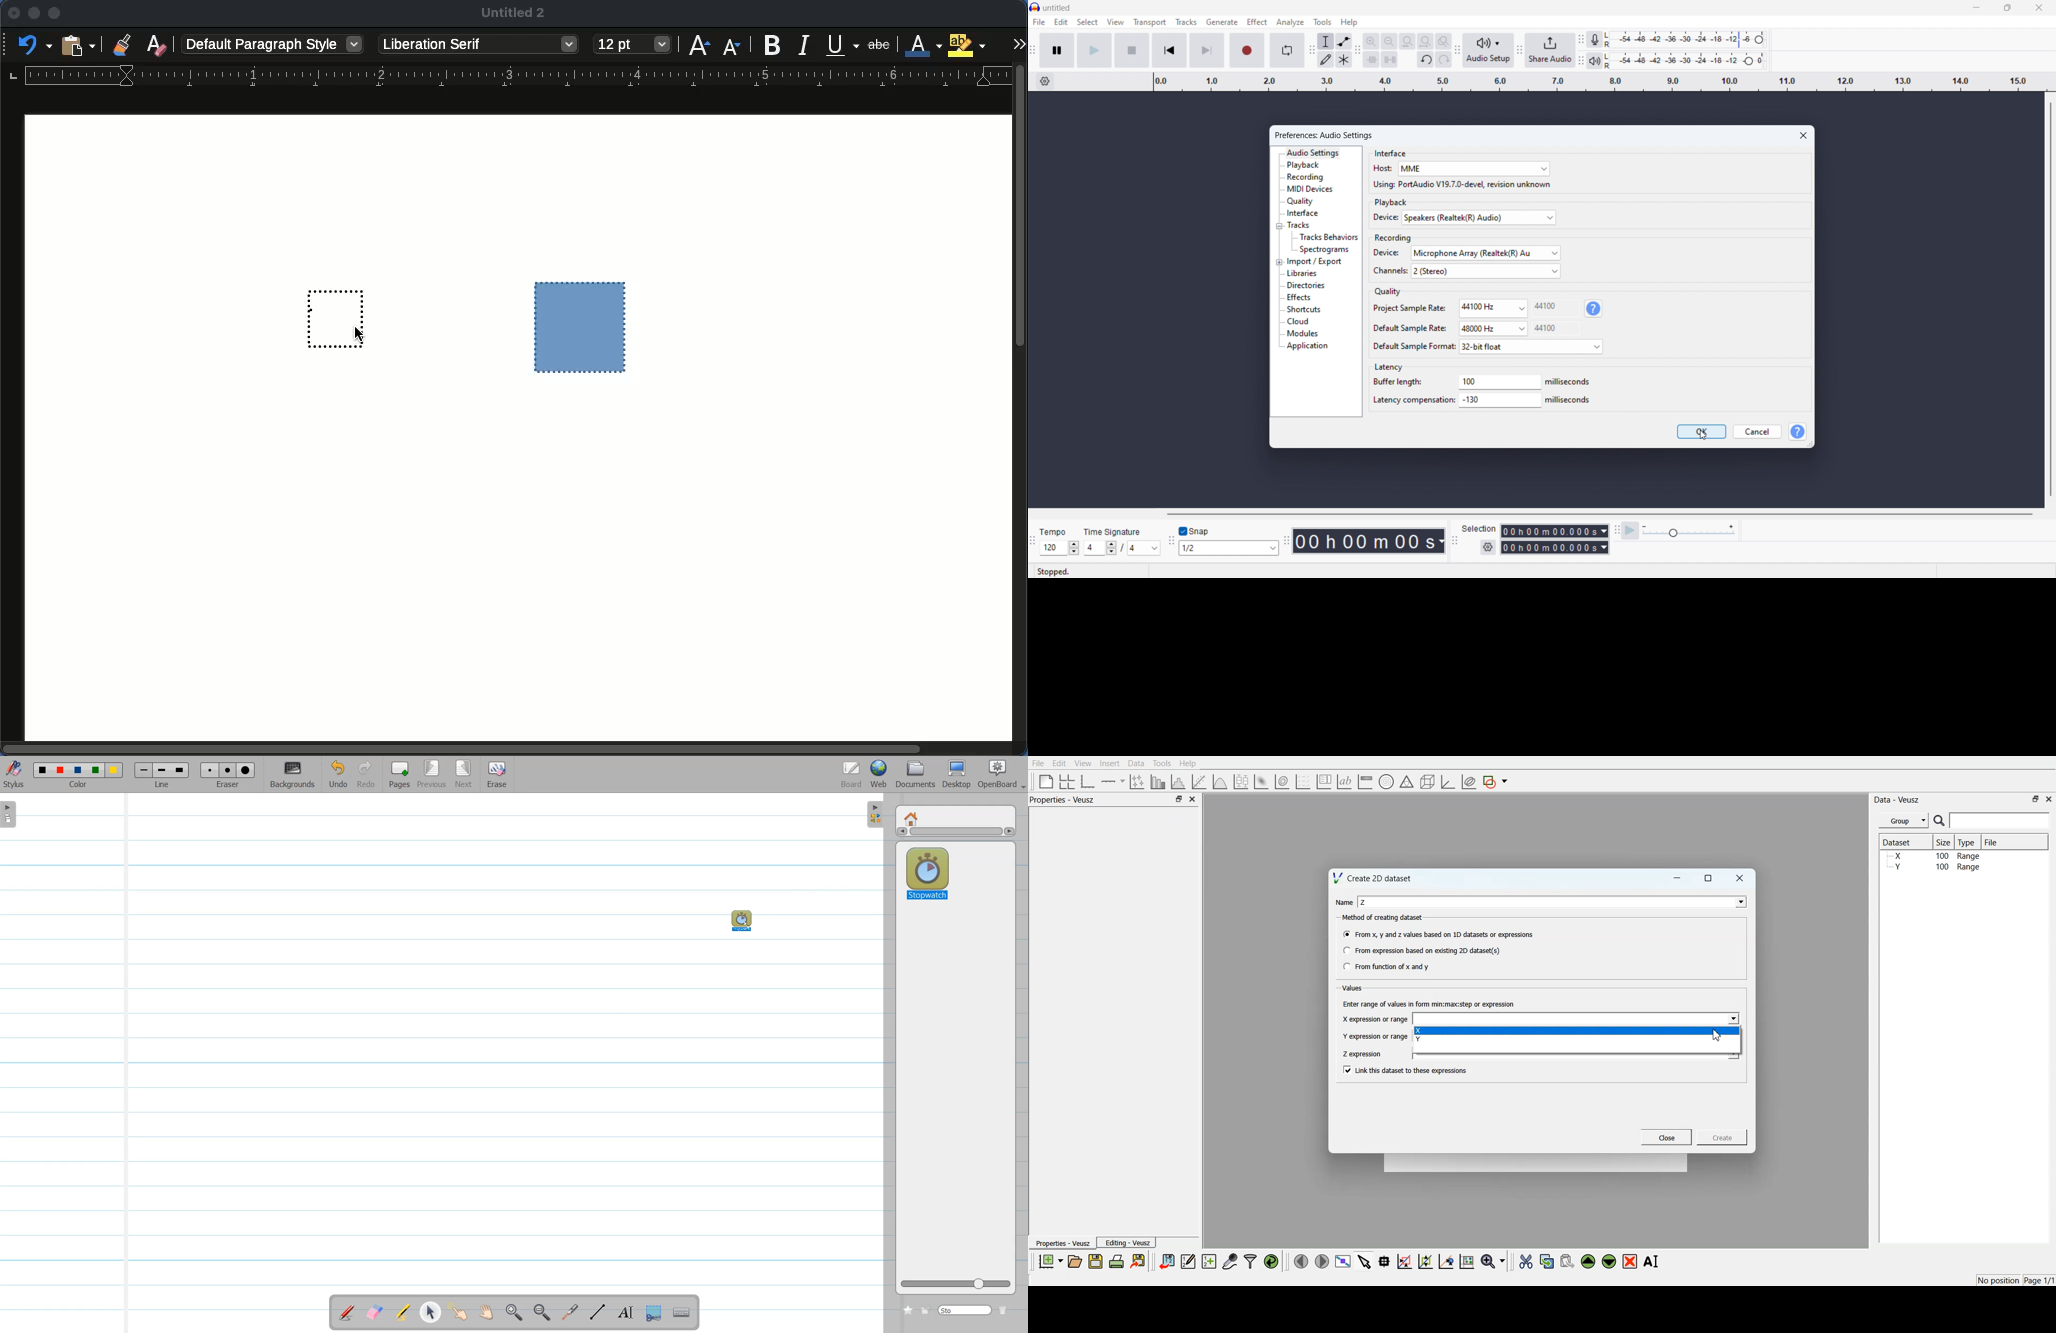 The image size is (2072, 1344). I want to click on zoom in, so click(1371, 41).